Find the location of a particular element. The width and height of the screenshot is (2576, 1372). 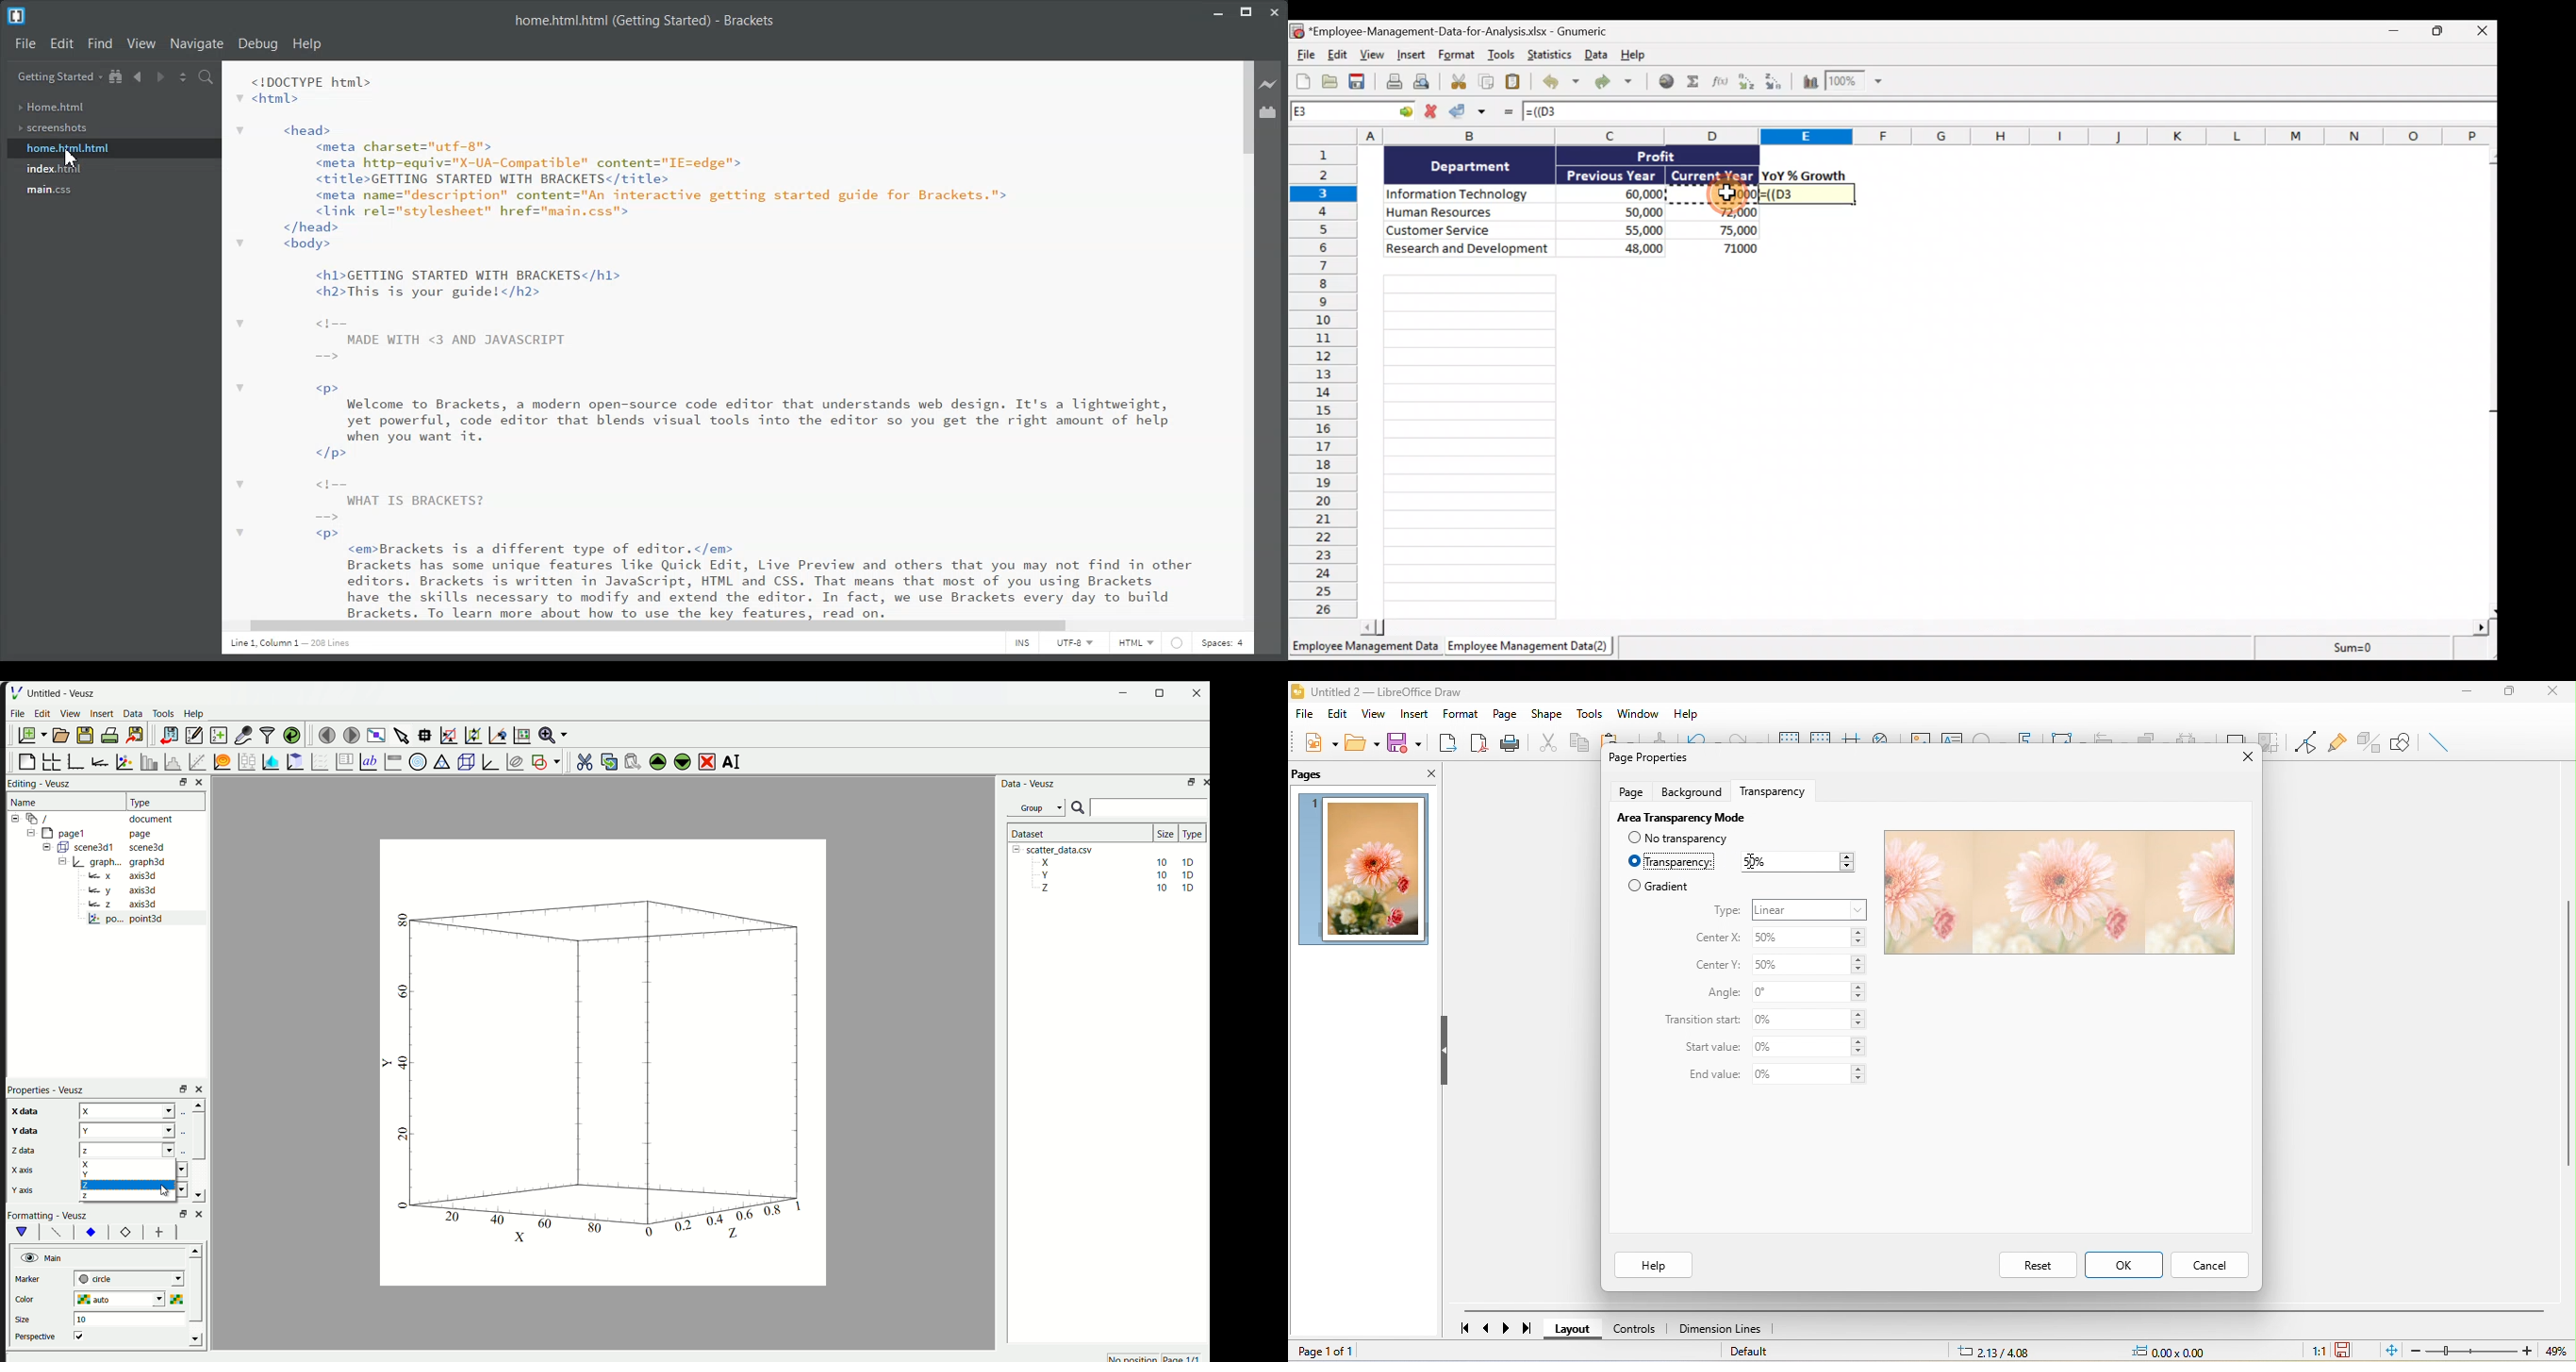

Insert is located at coordinates (1410, 56).